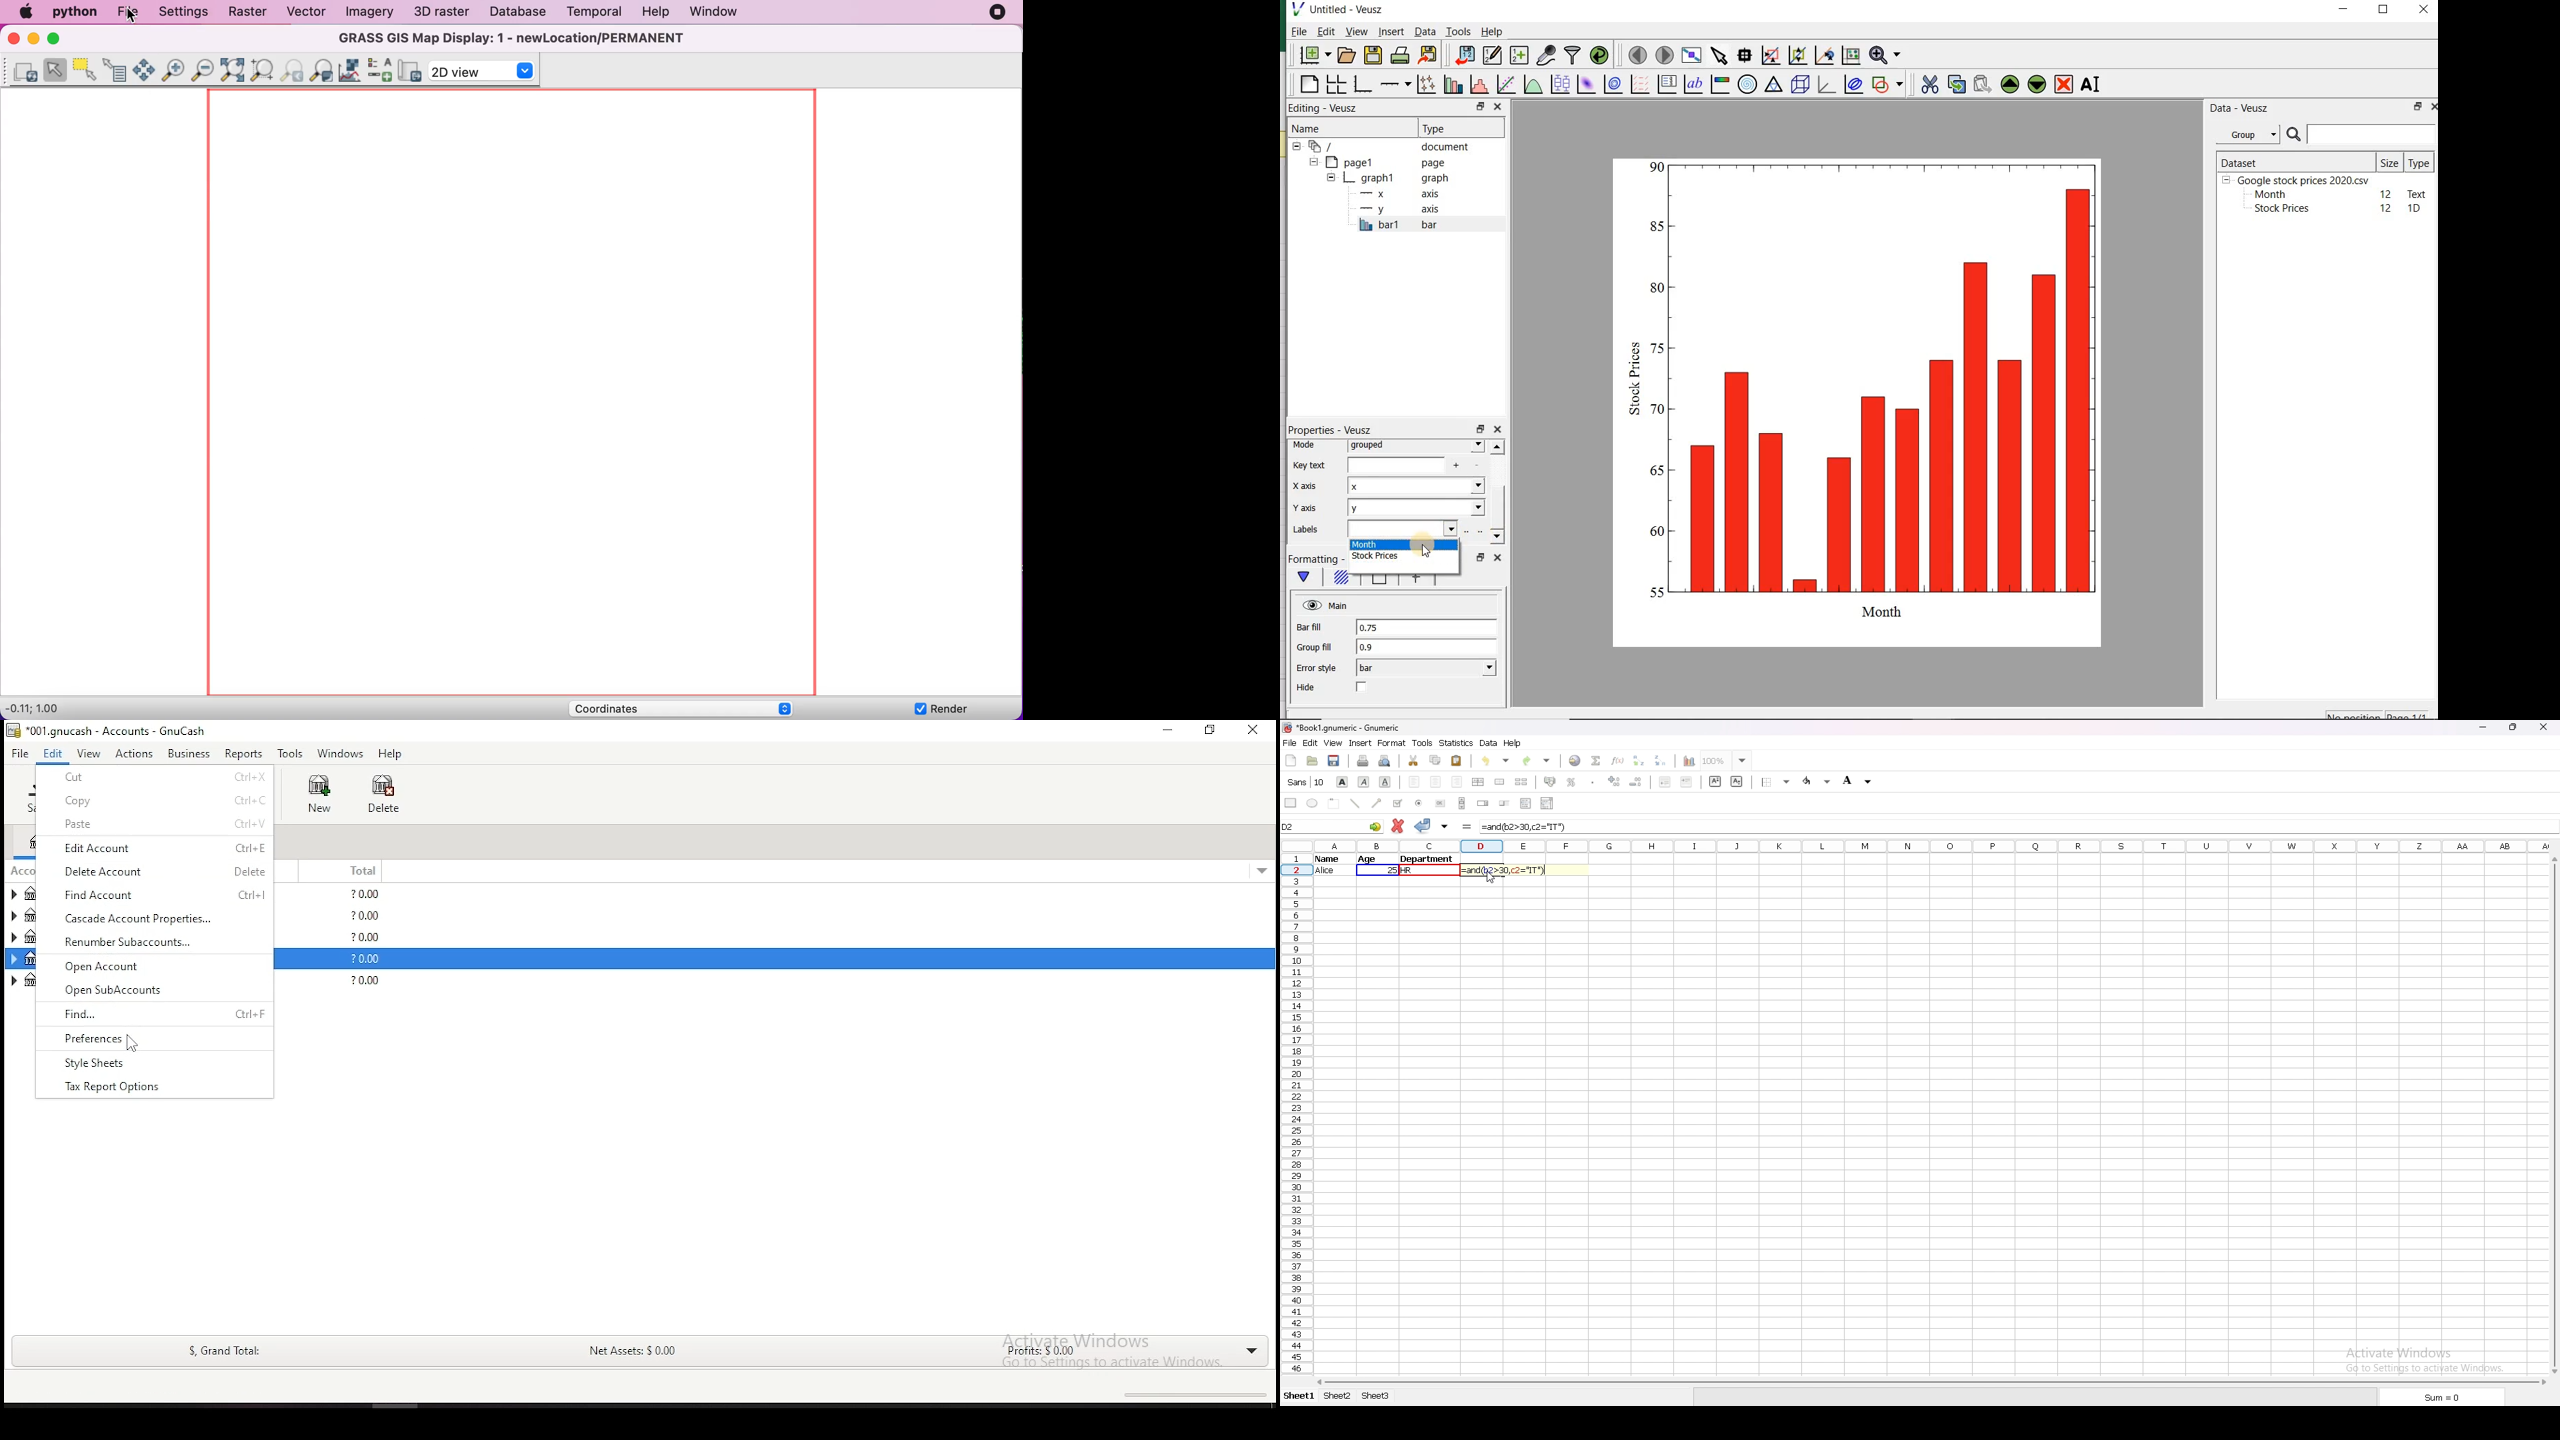 This screenshot has width=2576, height=1456. I want to click on 12, so click(2387, 193).